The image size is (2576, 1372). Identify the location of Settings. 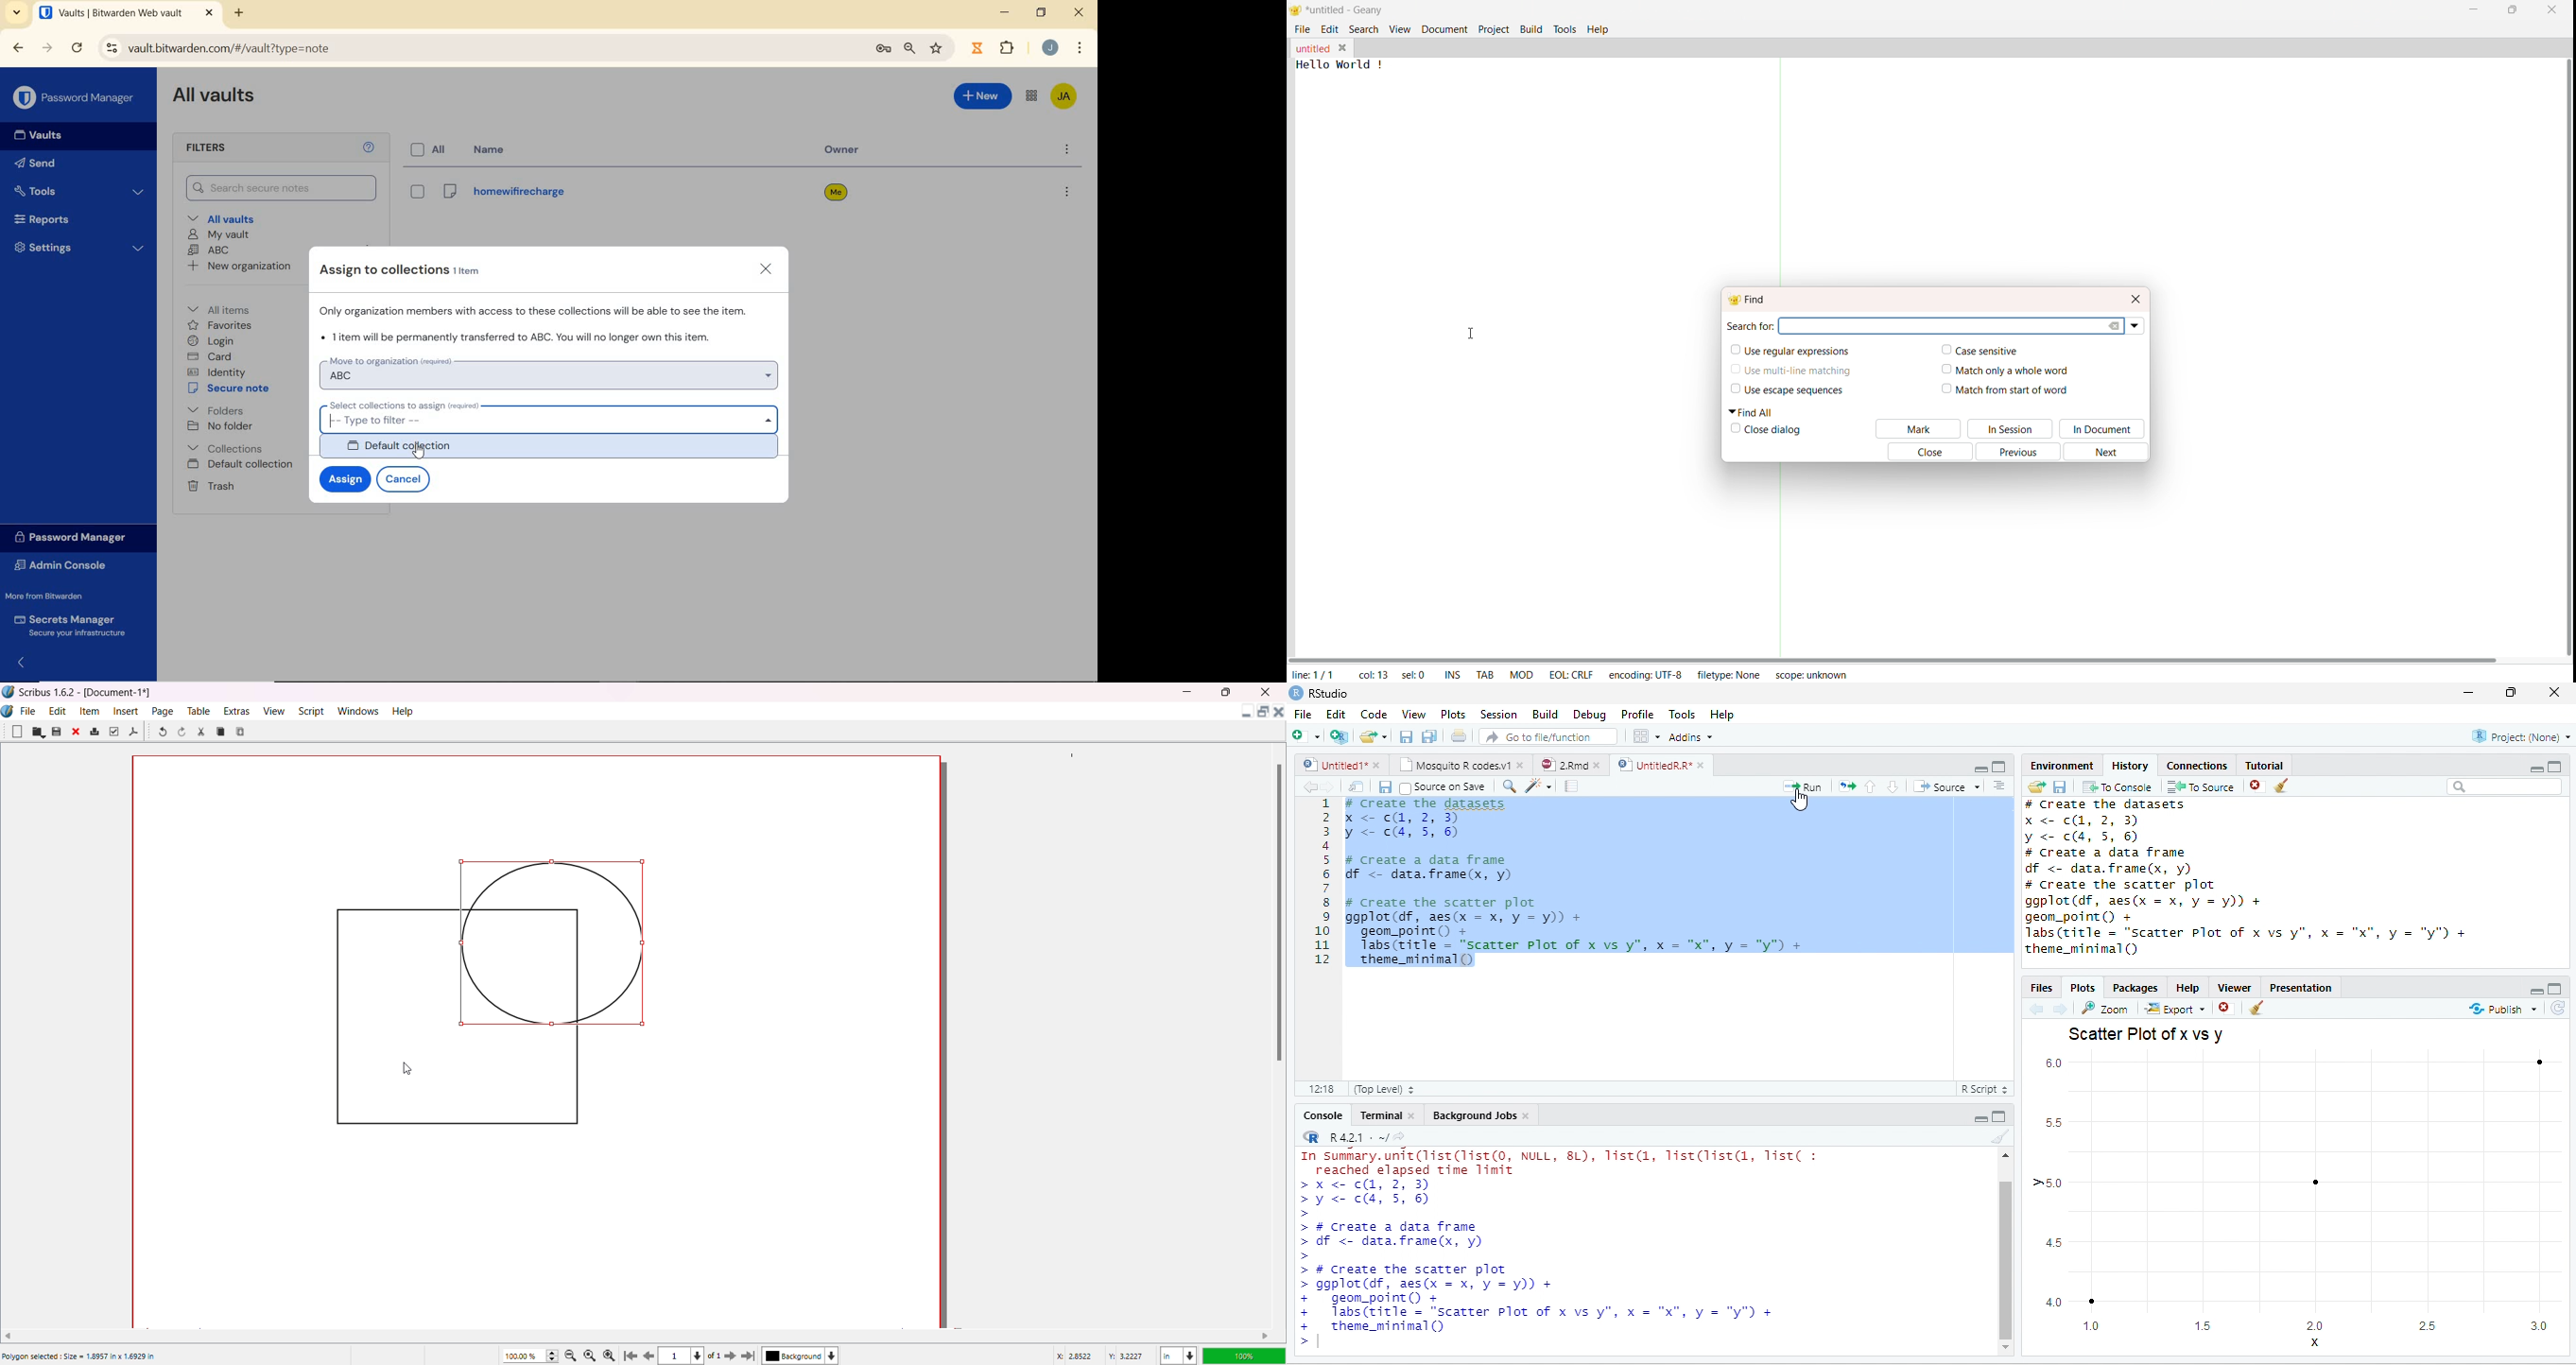
(78, 247).